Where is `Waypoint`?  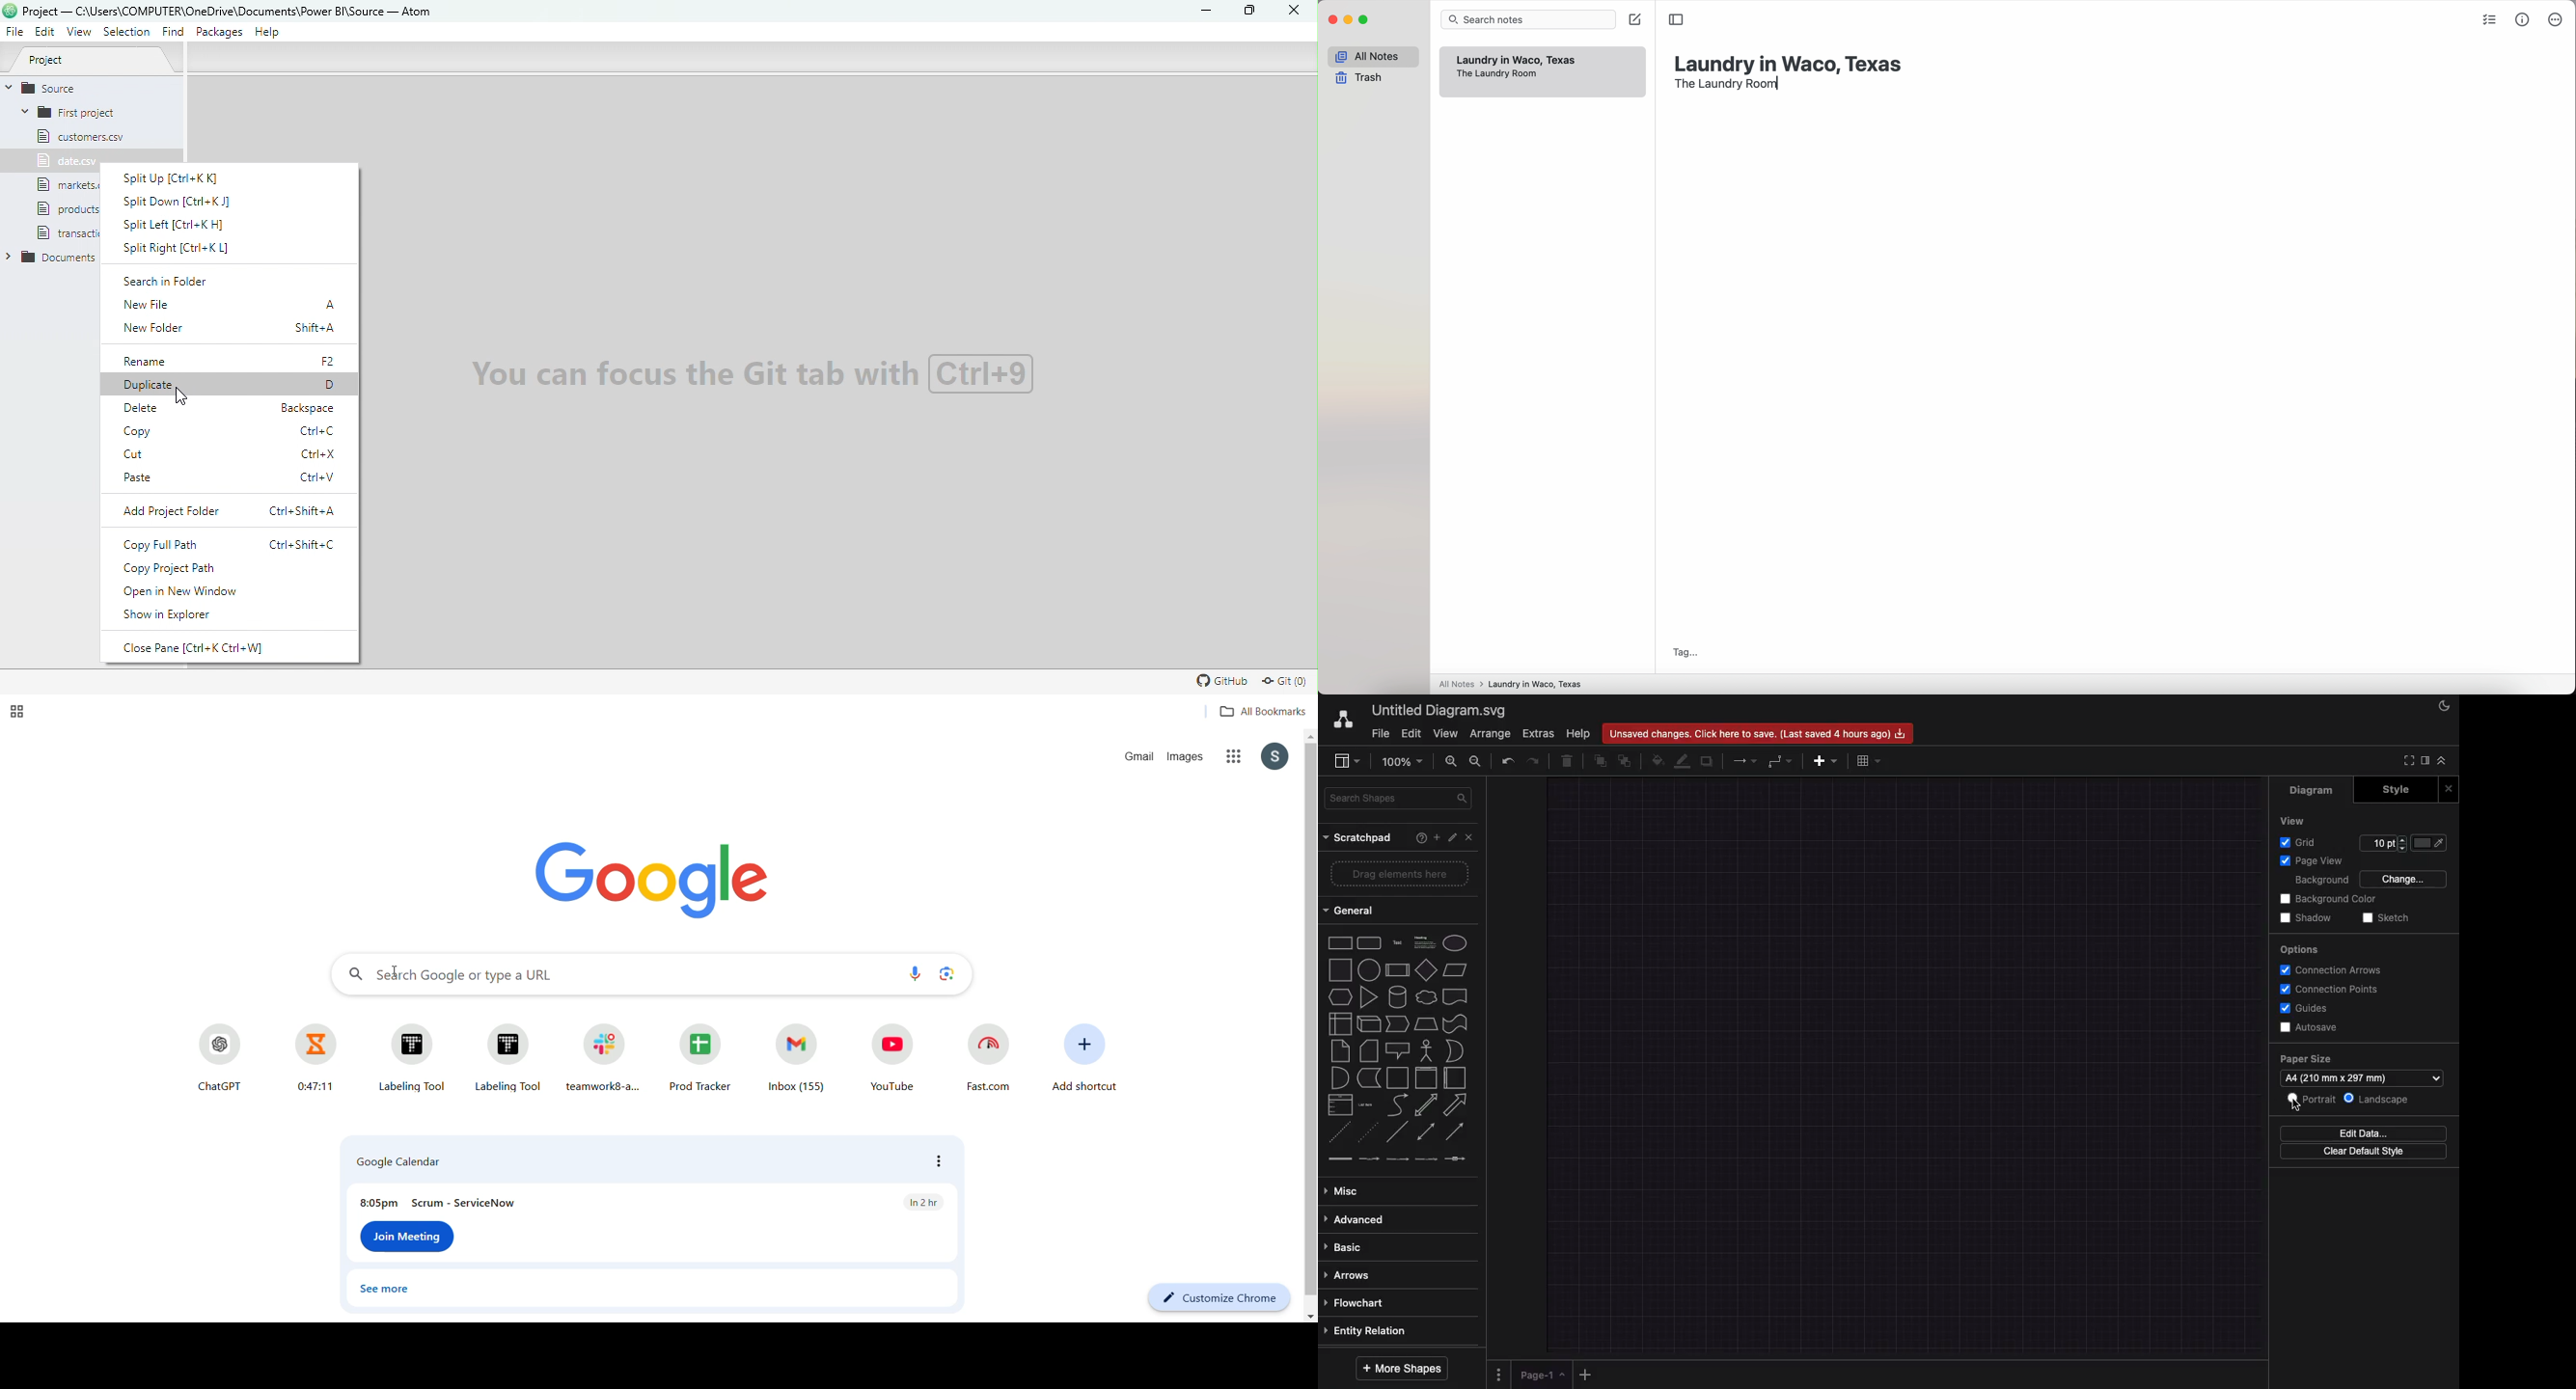
Waypoint is located at coordinates (1779, 763).